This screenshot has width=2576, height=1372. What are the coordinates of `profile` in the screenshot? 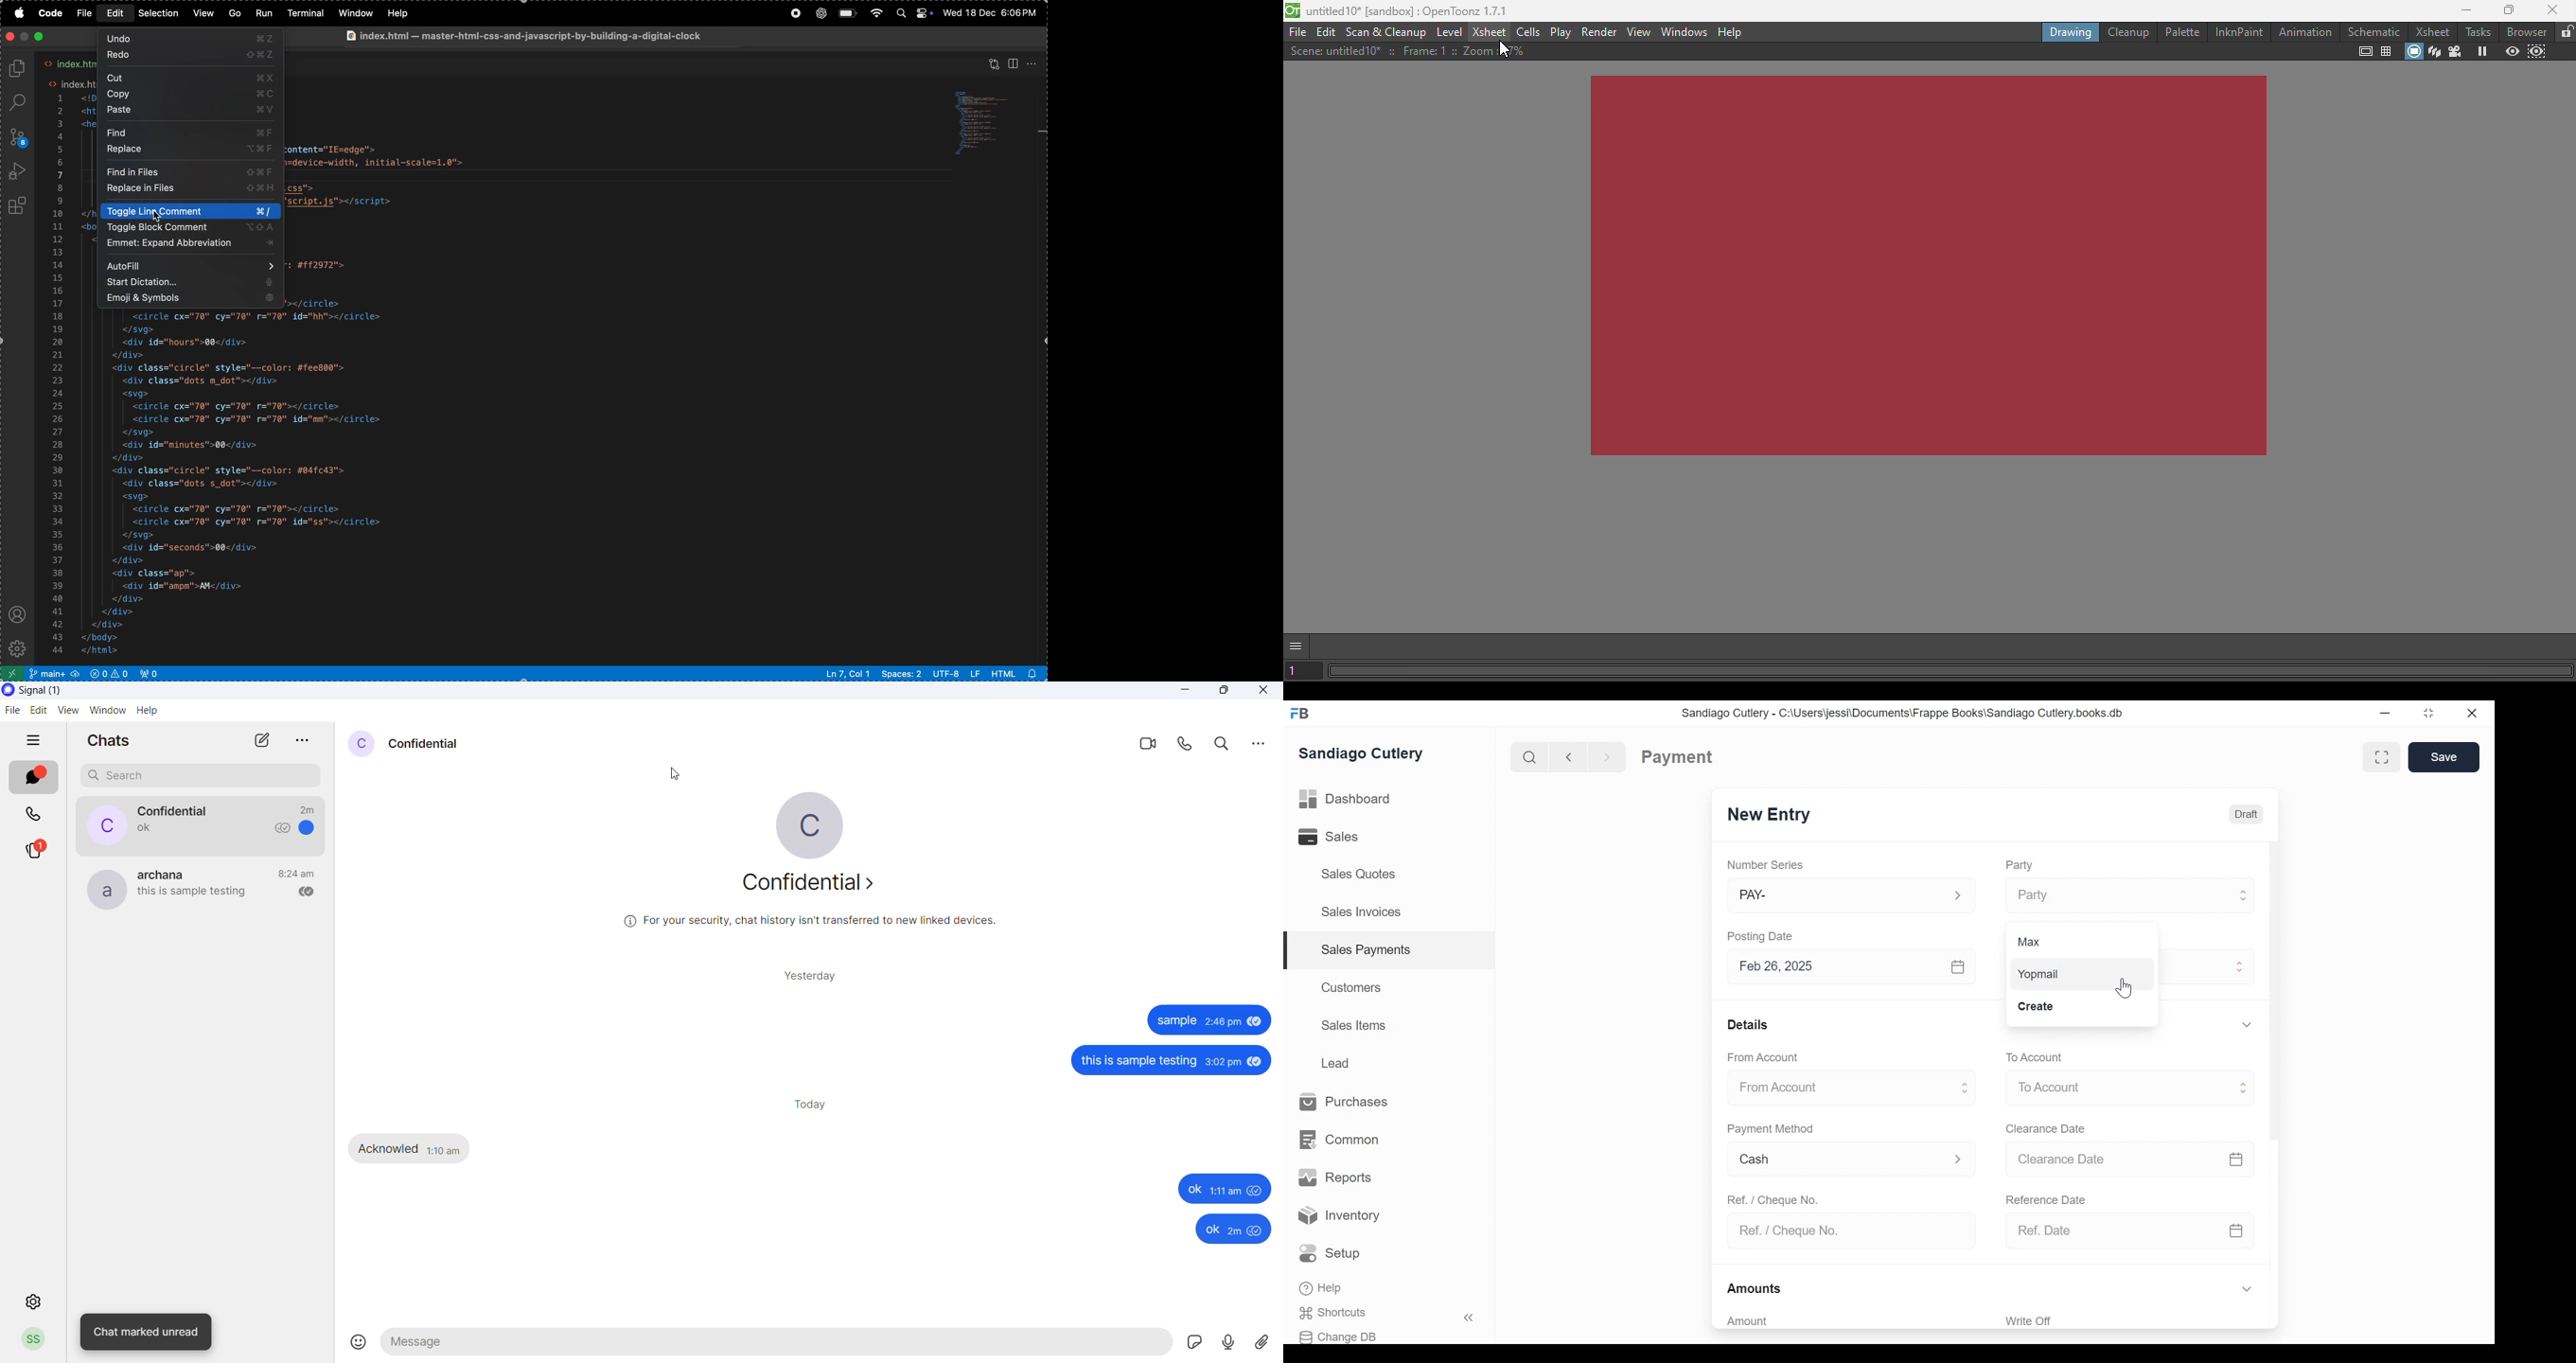 It's located at (33, 1340).